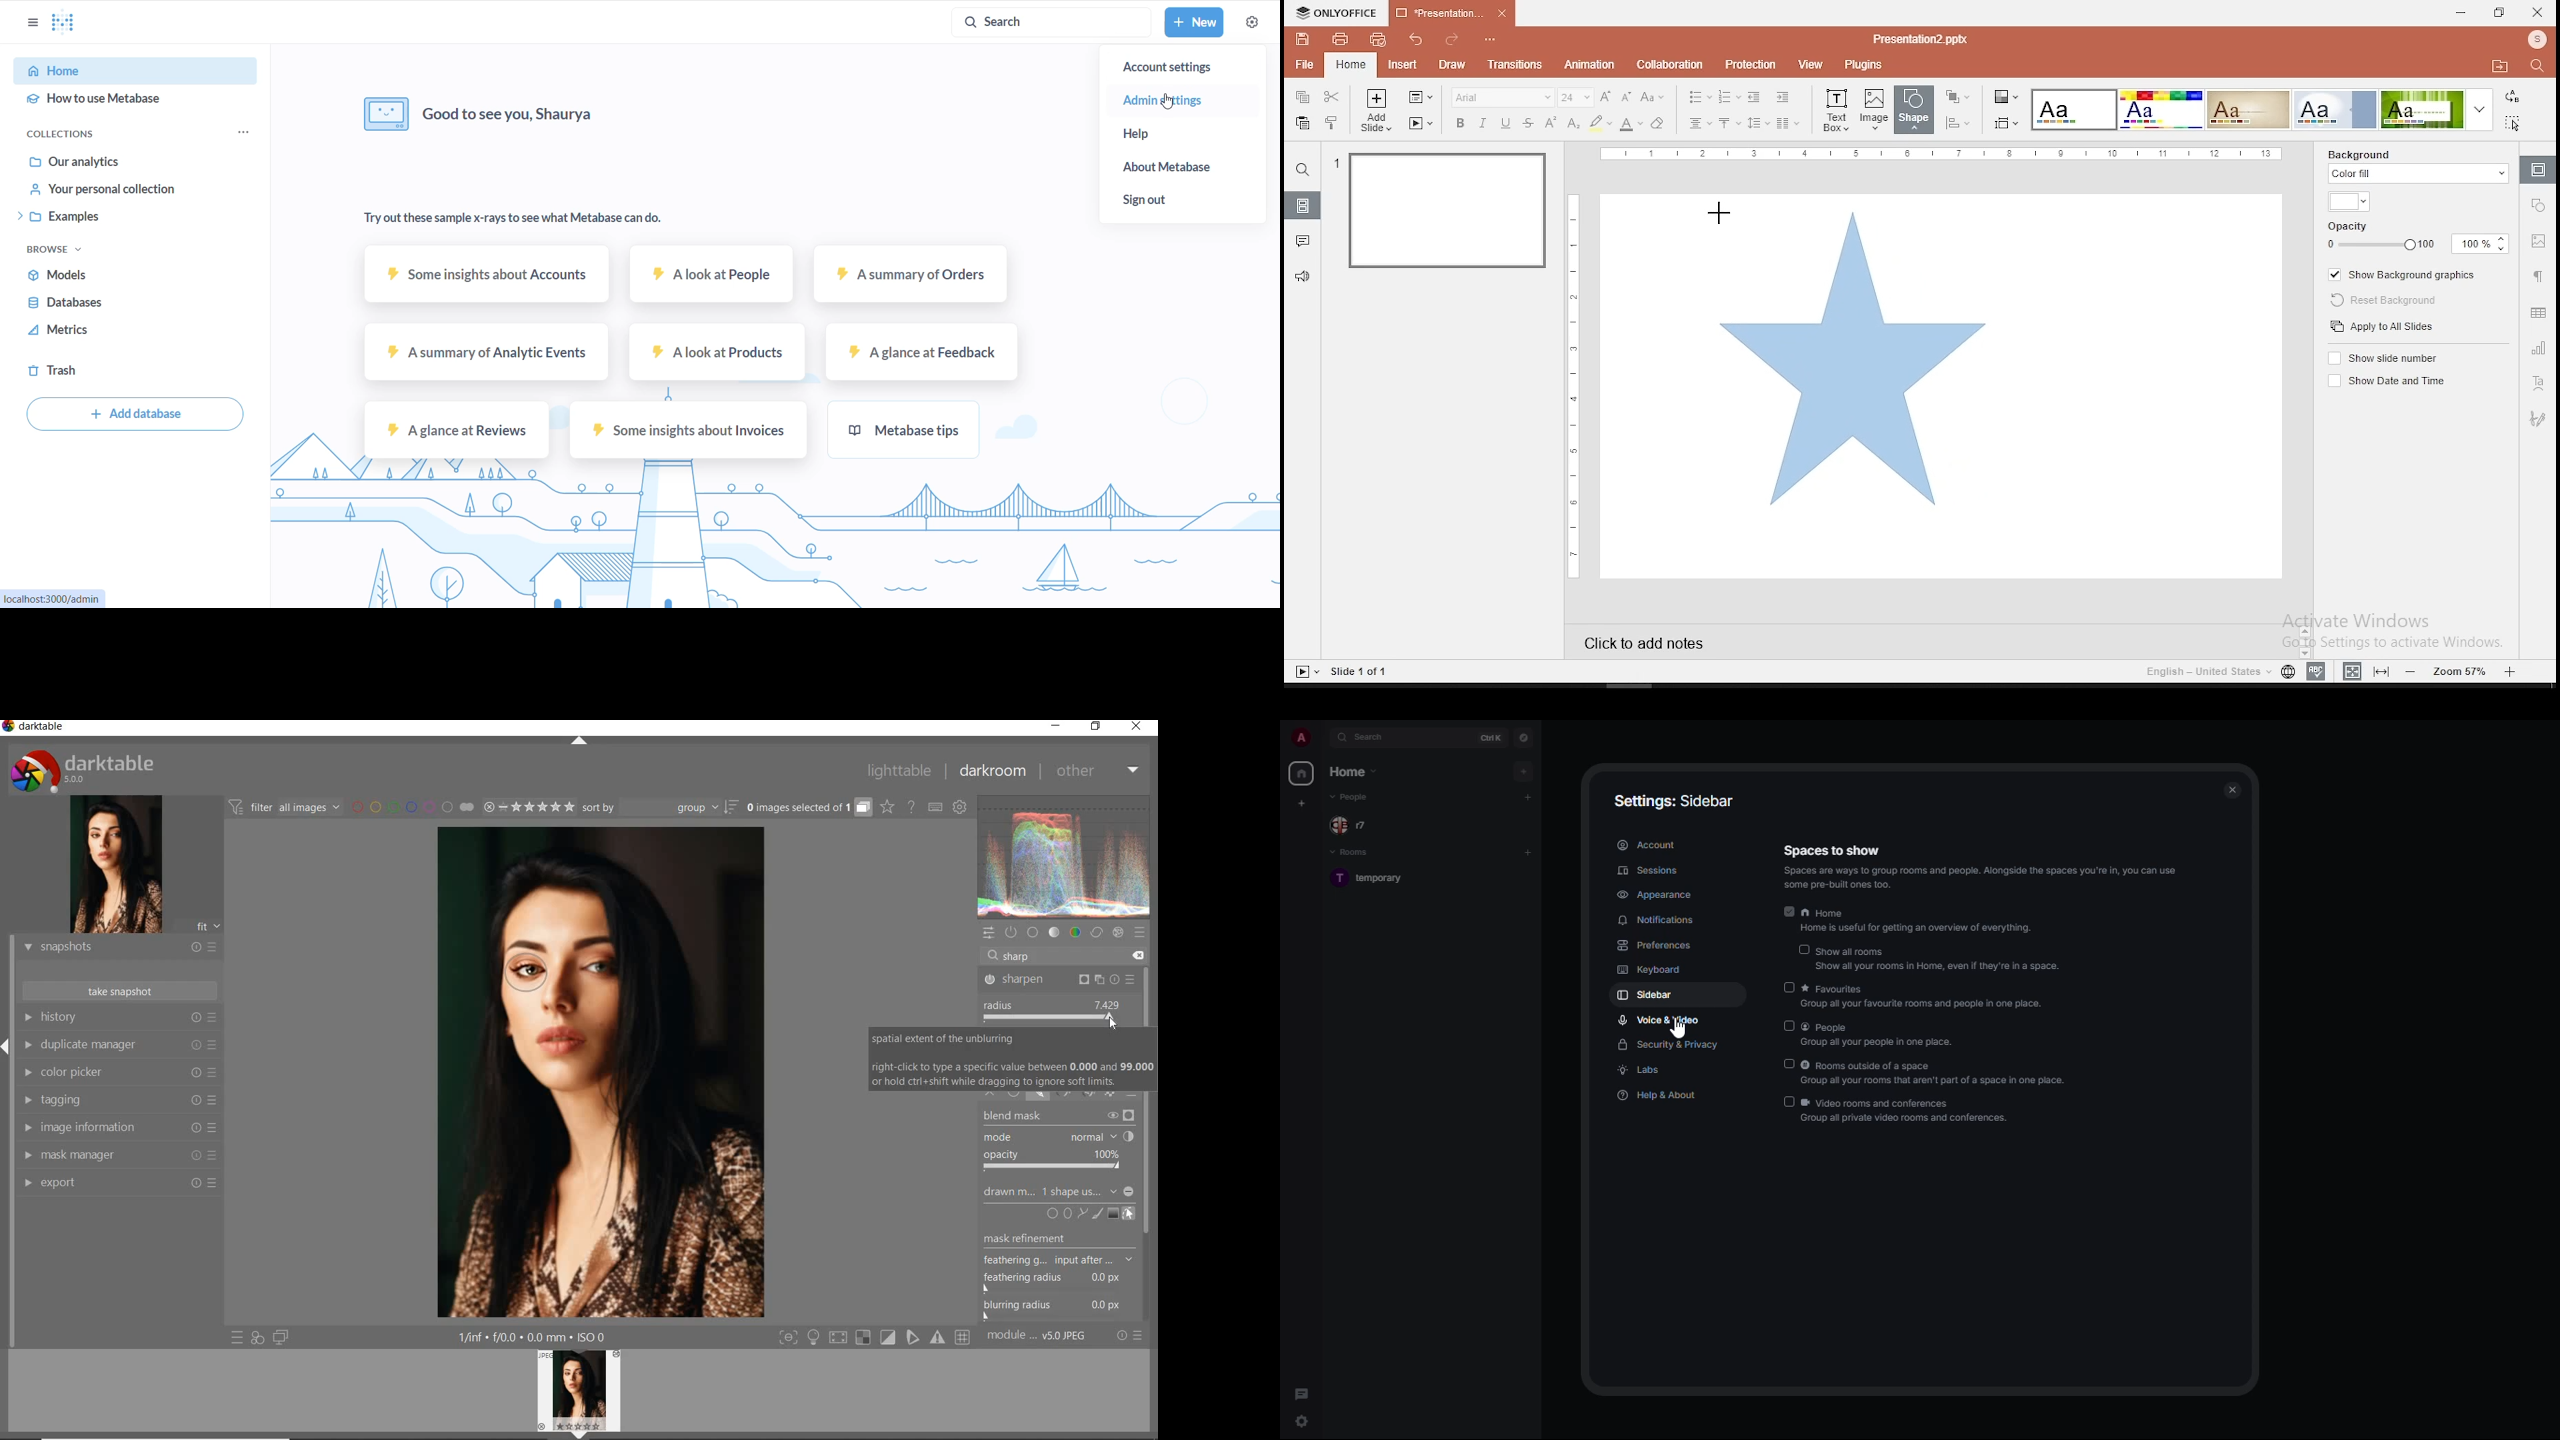 This screenshot has height=1456, width=2576. Describe the element at coordinates (401, 808) in the screenshot. I see `filter images by color labels` at that location.